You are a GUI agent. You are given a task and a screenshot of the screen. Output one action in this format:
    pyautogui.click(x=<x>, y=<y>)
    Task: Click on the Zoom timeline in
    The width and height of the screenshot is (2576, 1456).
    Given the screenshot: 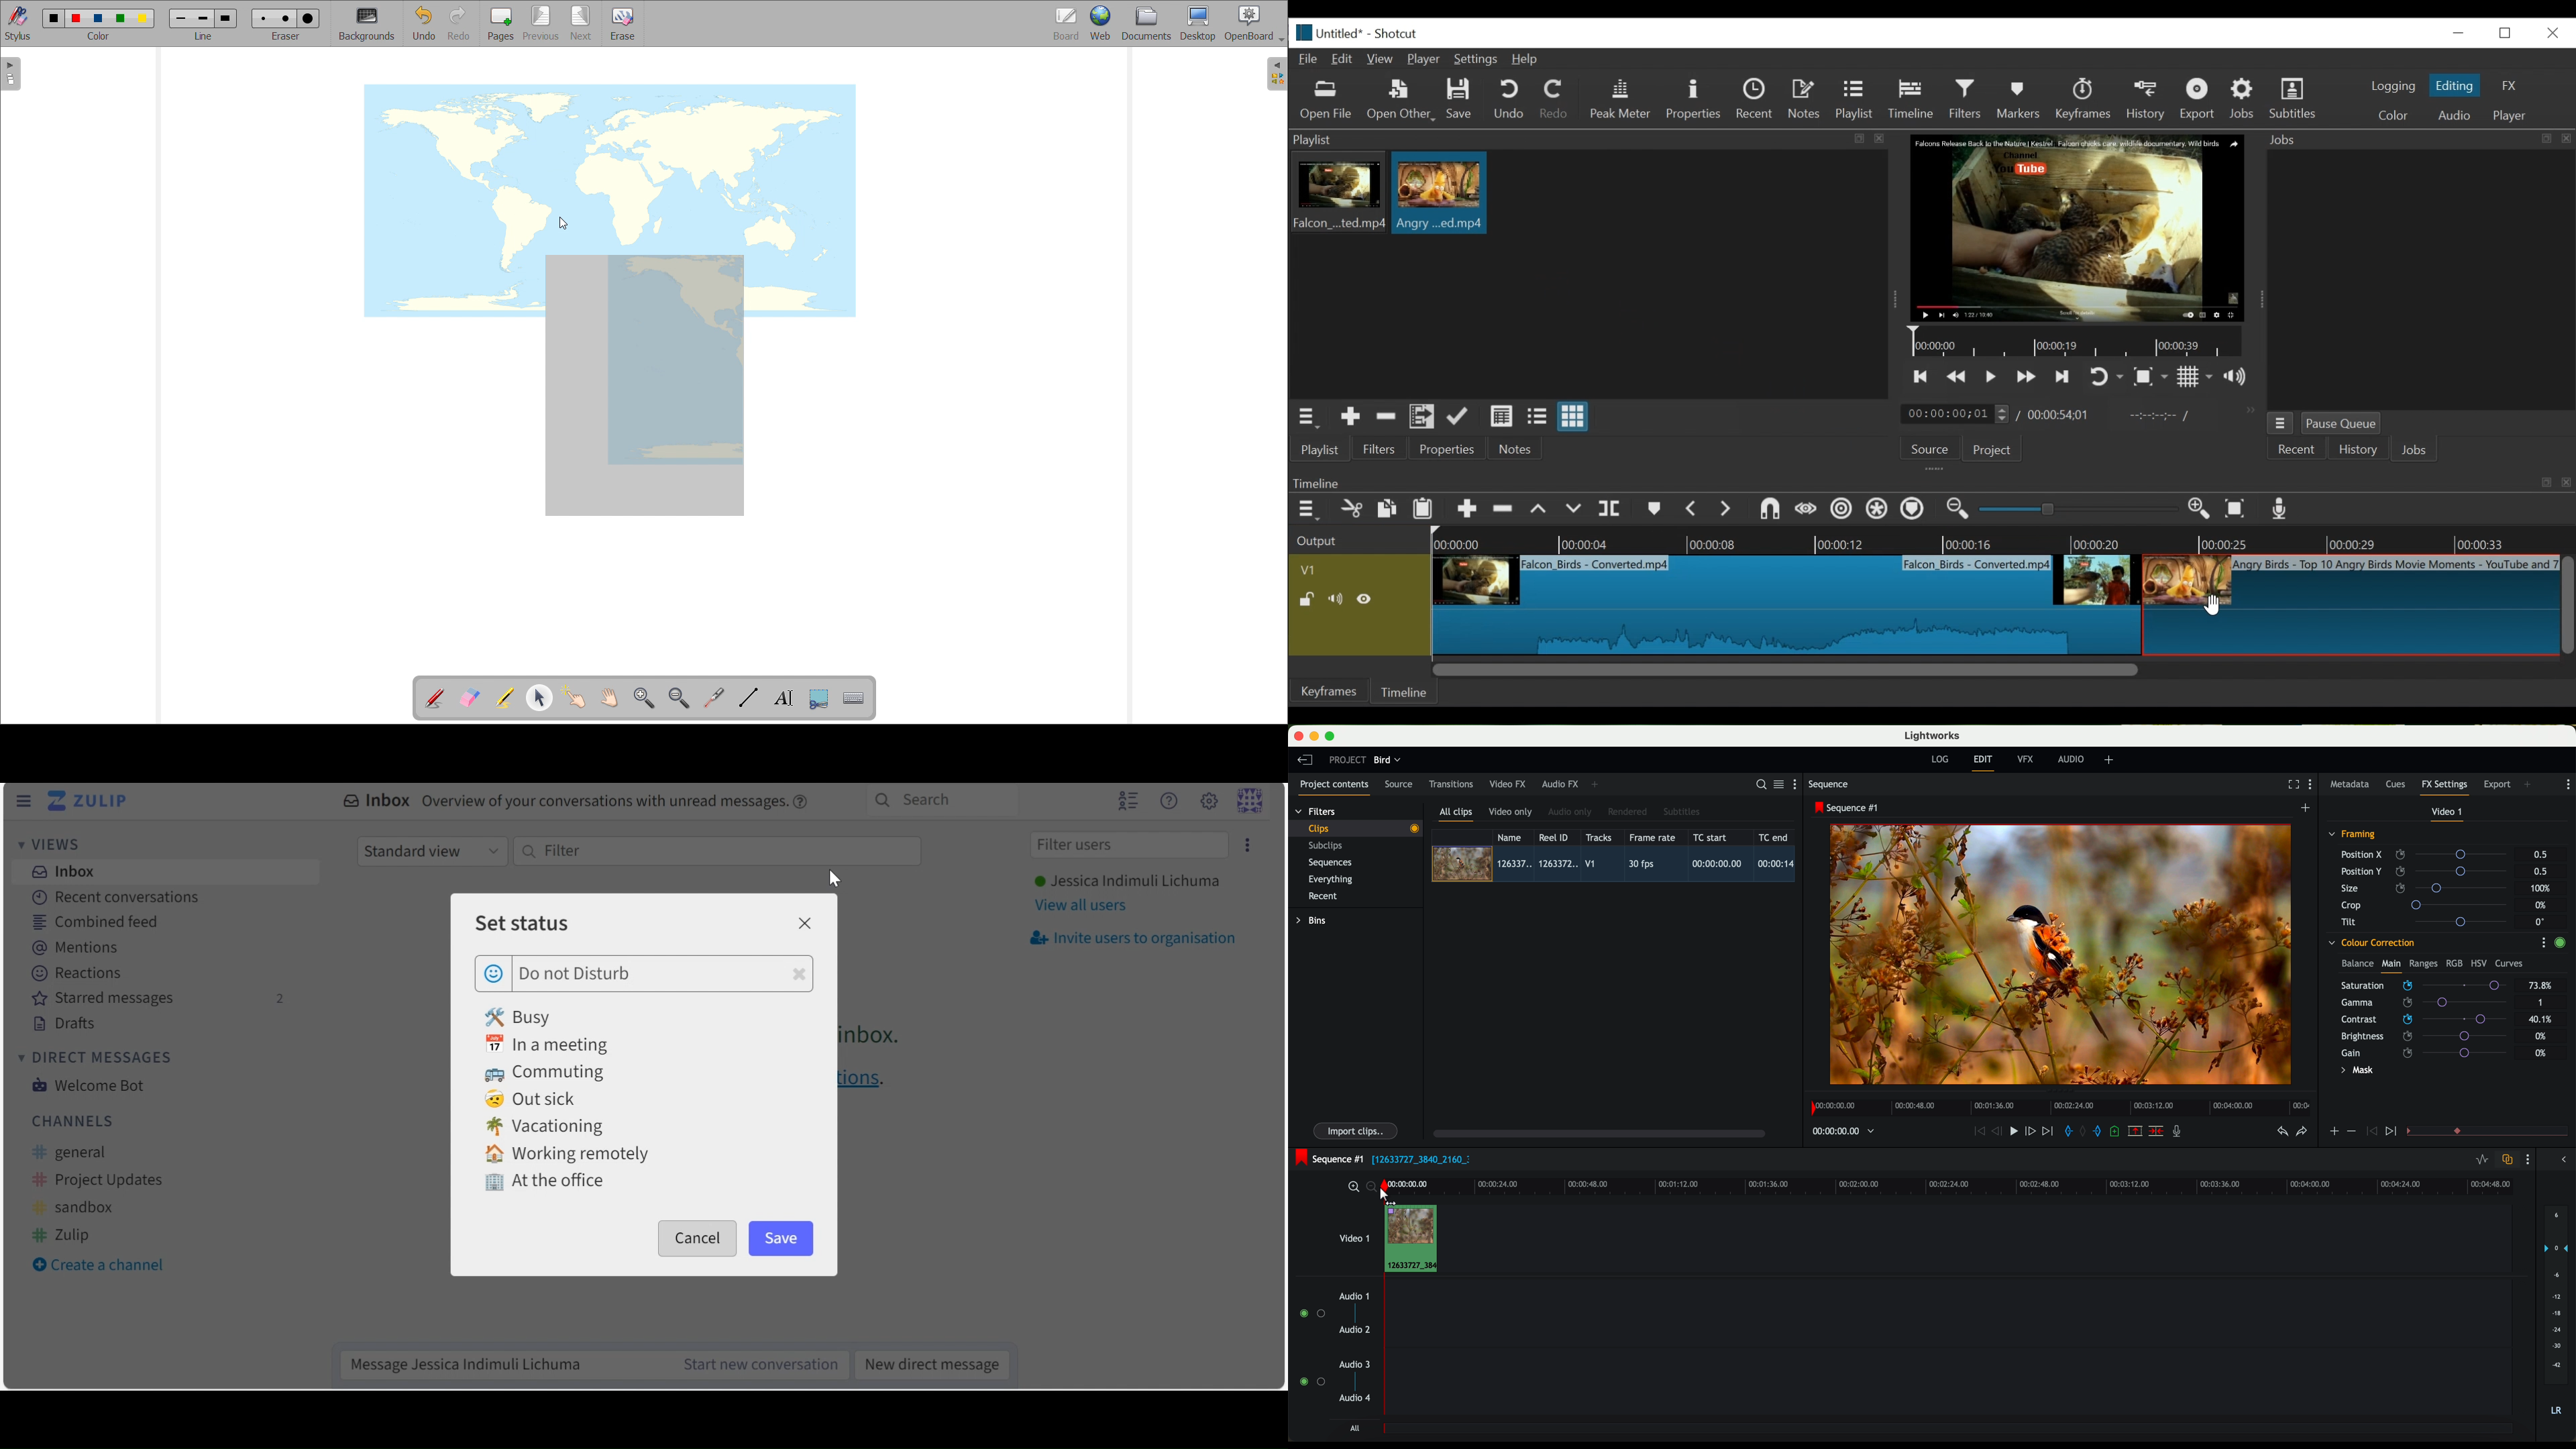 What is the action you would take?
    pyautogui.click(x=1955, y=511)
    